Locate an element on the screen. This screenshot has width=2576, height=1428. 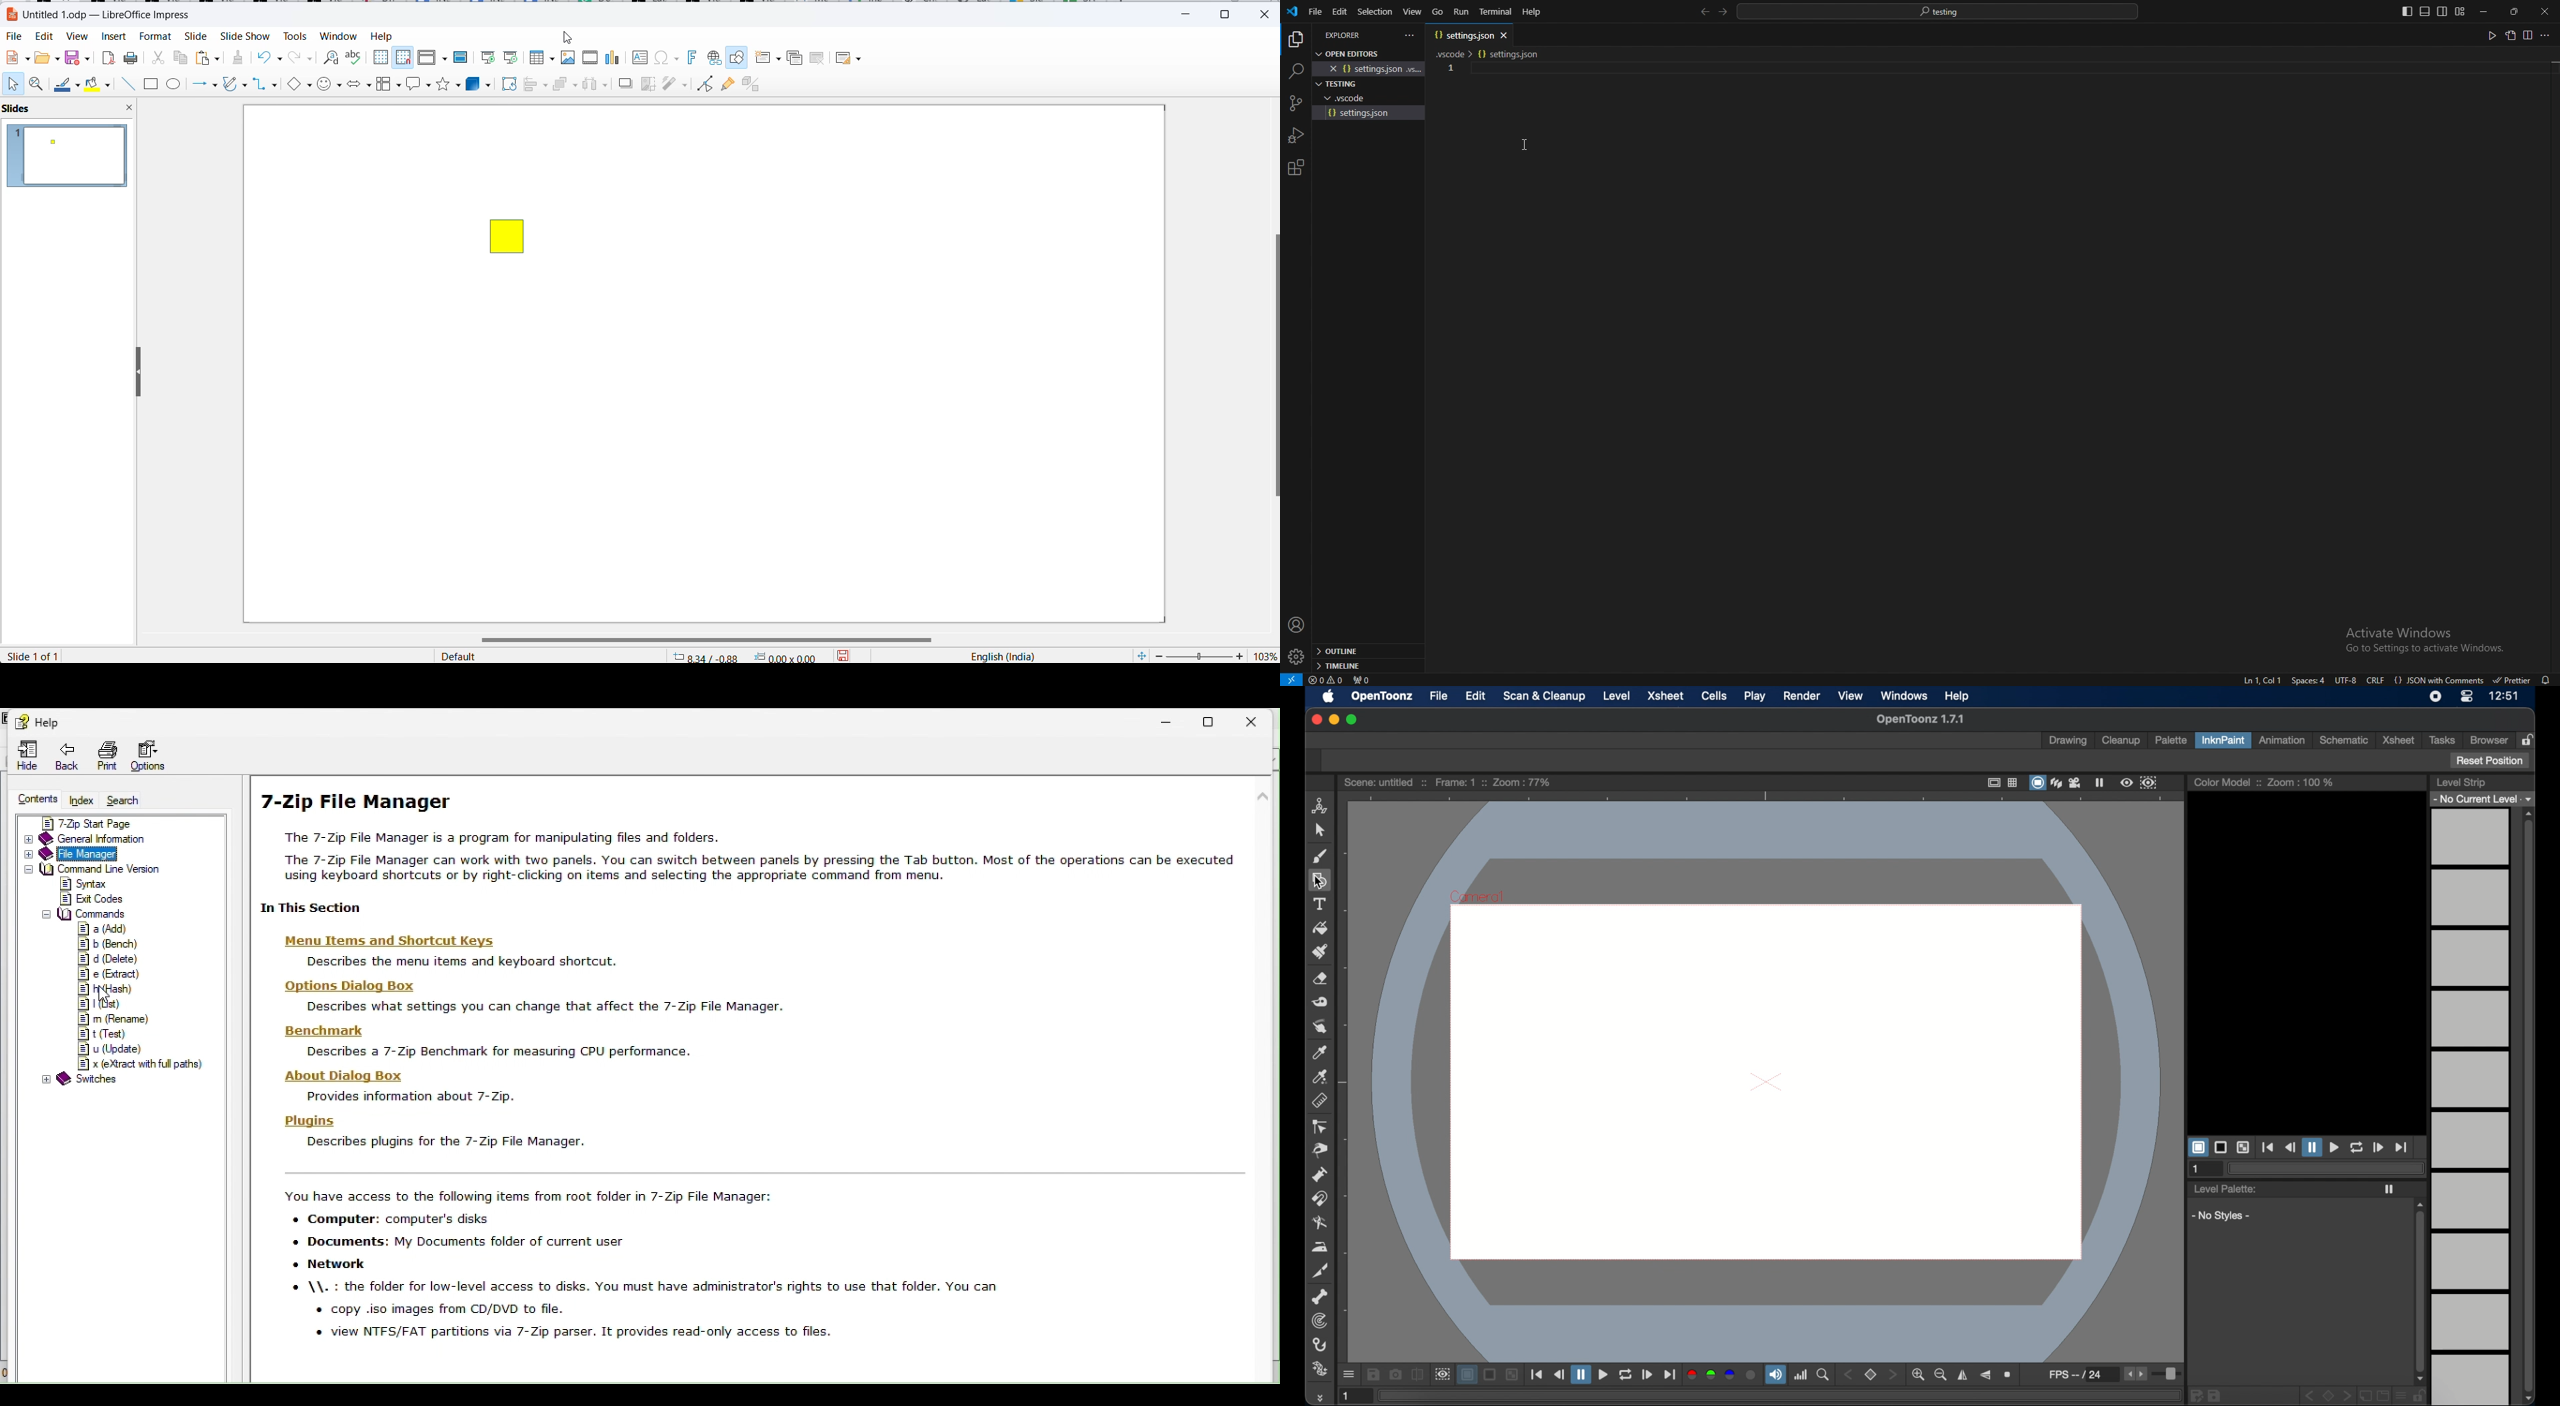
explorer is located at coordinates (1295, 40).